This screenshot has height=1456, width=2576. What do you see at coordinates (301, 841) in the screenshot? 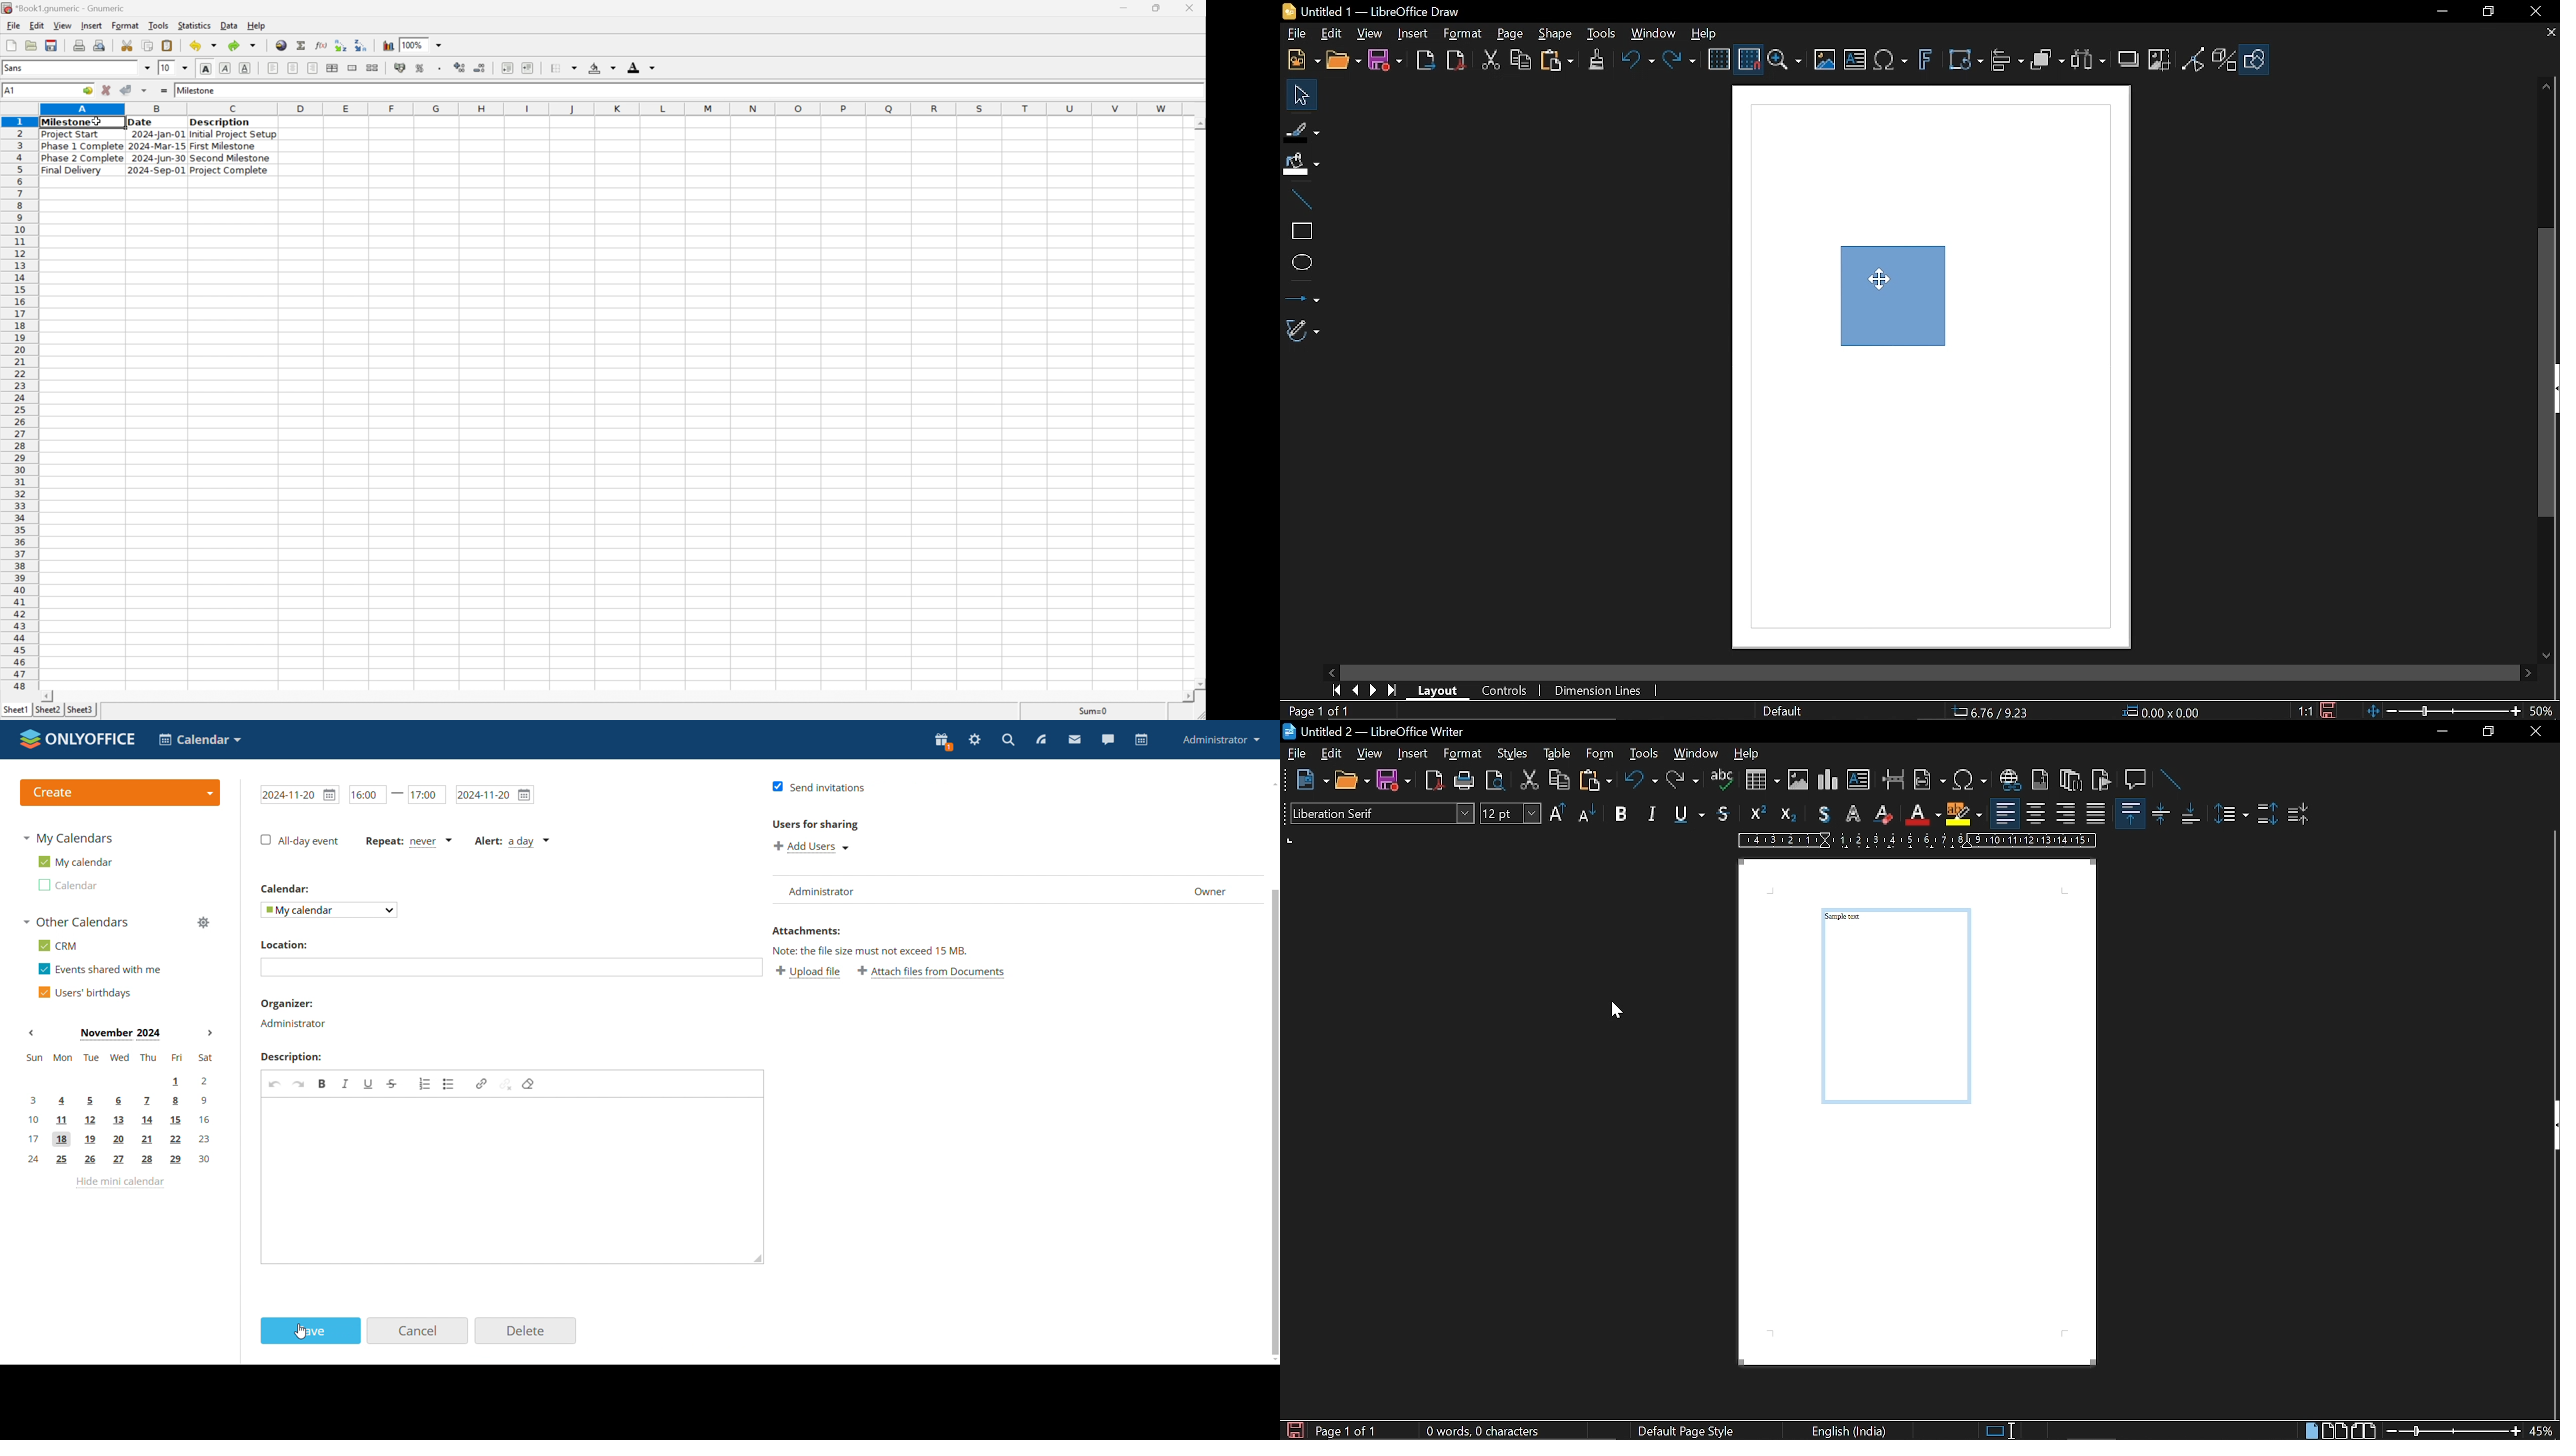
I see `all-day event checkbox` at bounding box center [301, 841].